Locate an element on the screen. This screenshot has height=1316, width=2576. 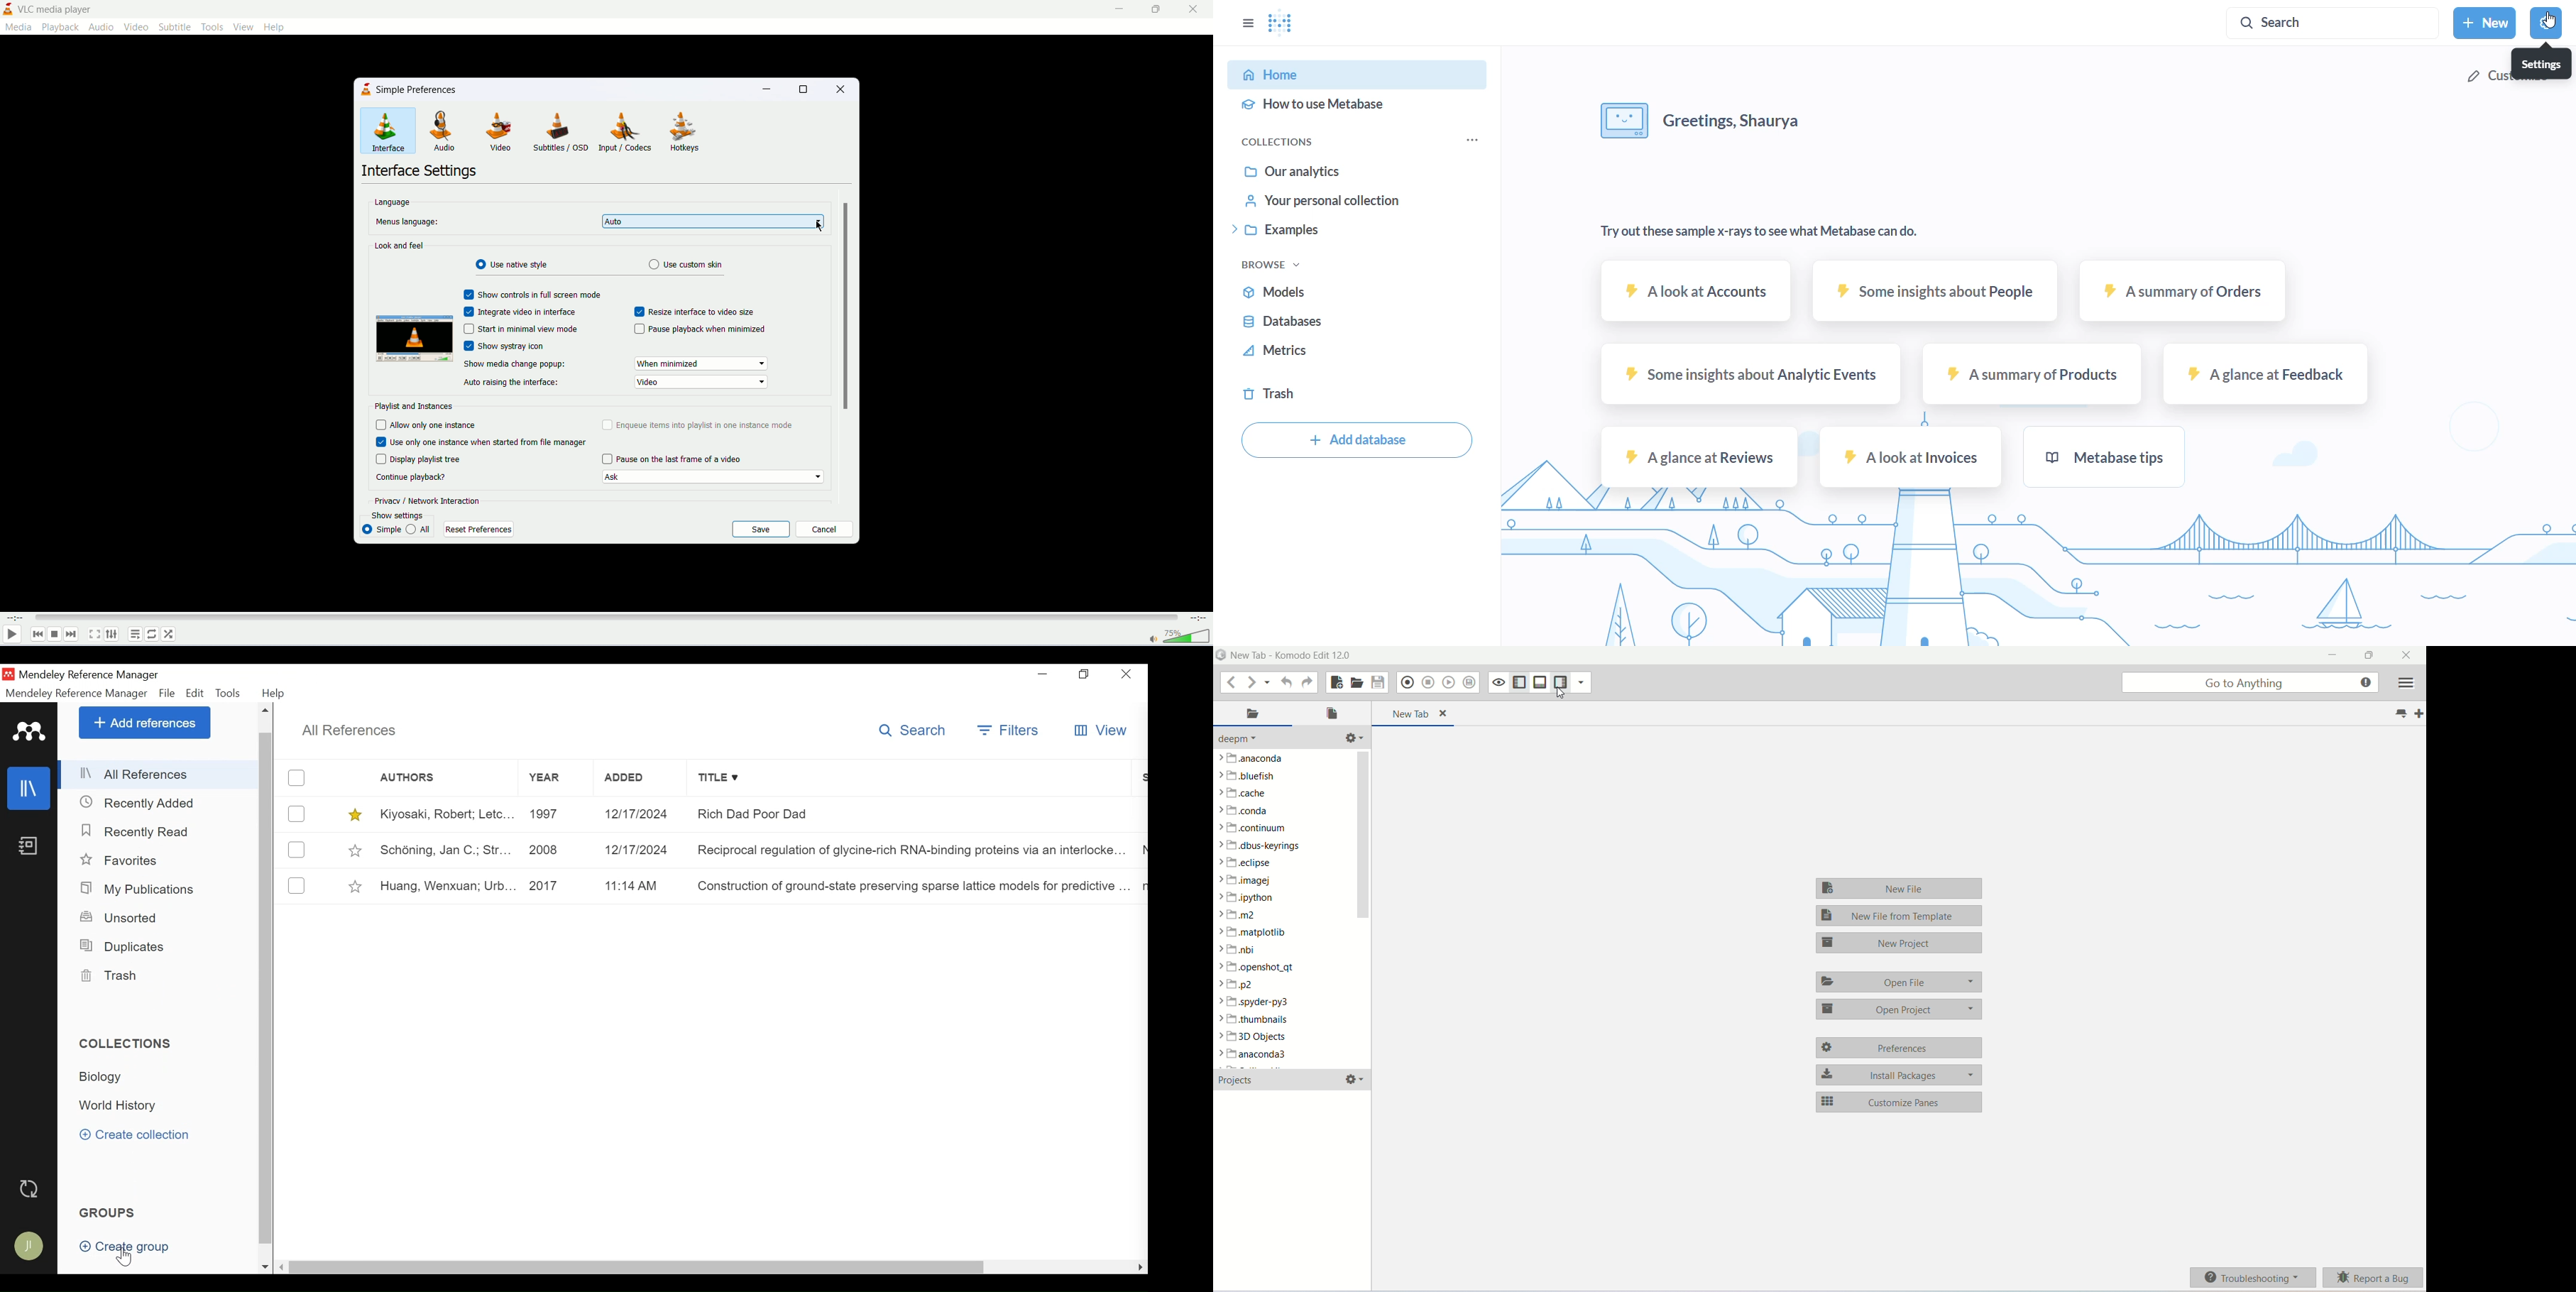
customize pane is located at coordinates (1898, 1101).